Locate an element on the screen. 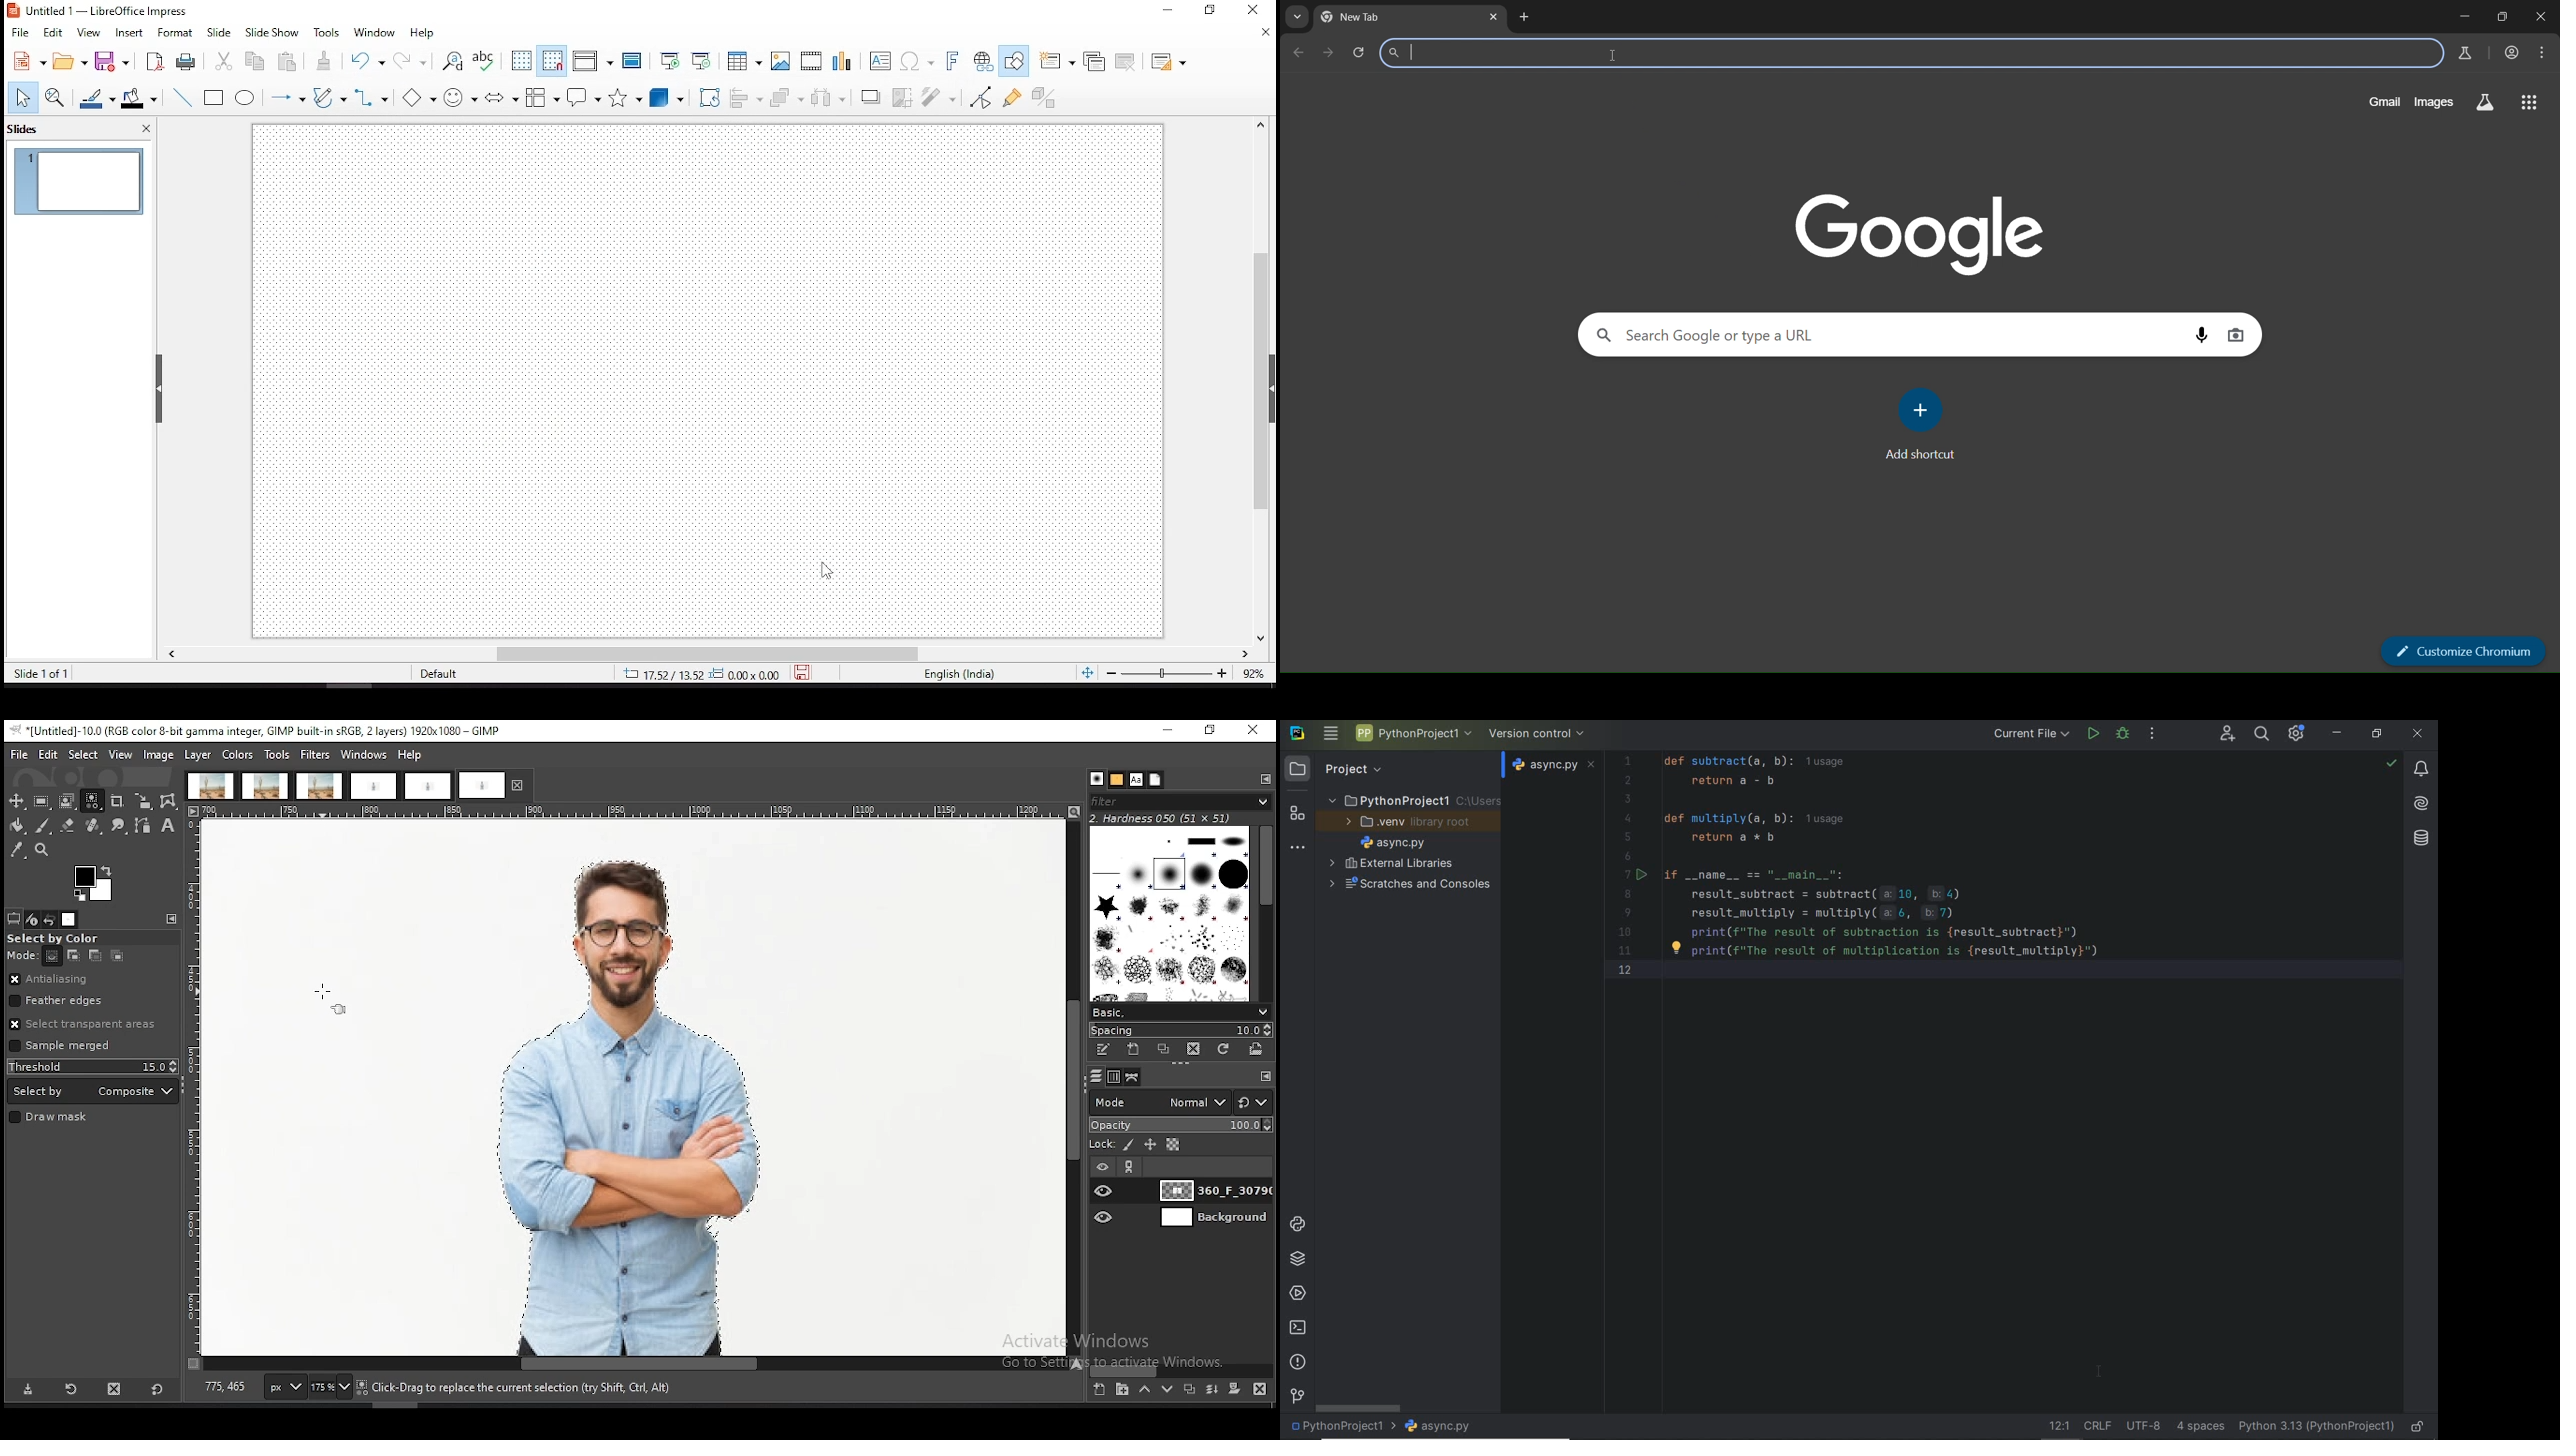 Image resolution: width=2576 pixels, height=1456 pixels. colors is located at coordinates (237, 755).